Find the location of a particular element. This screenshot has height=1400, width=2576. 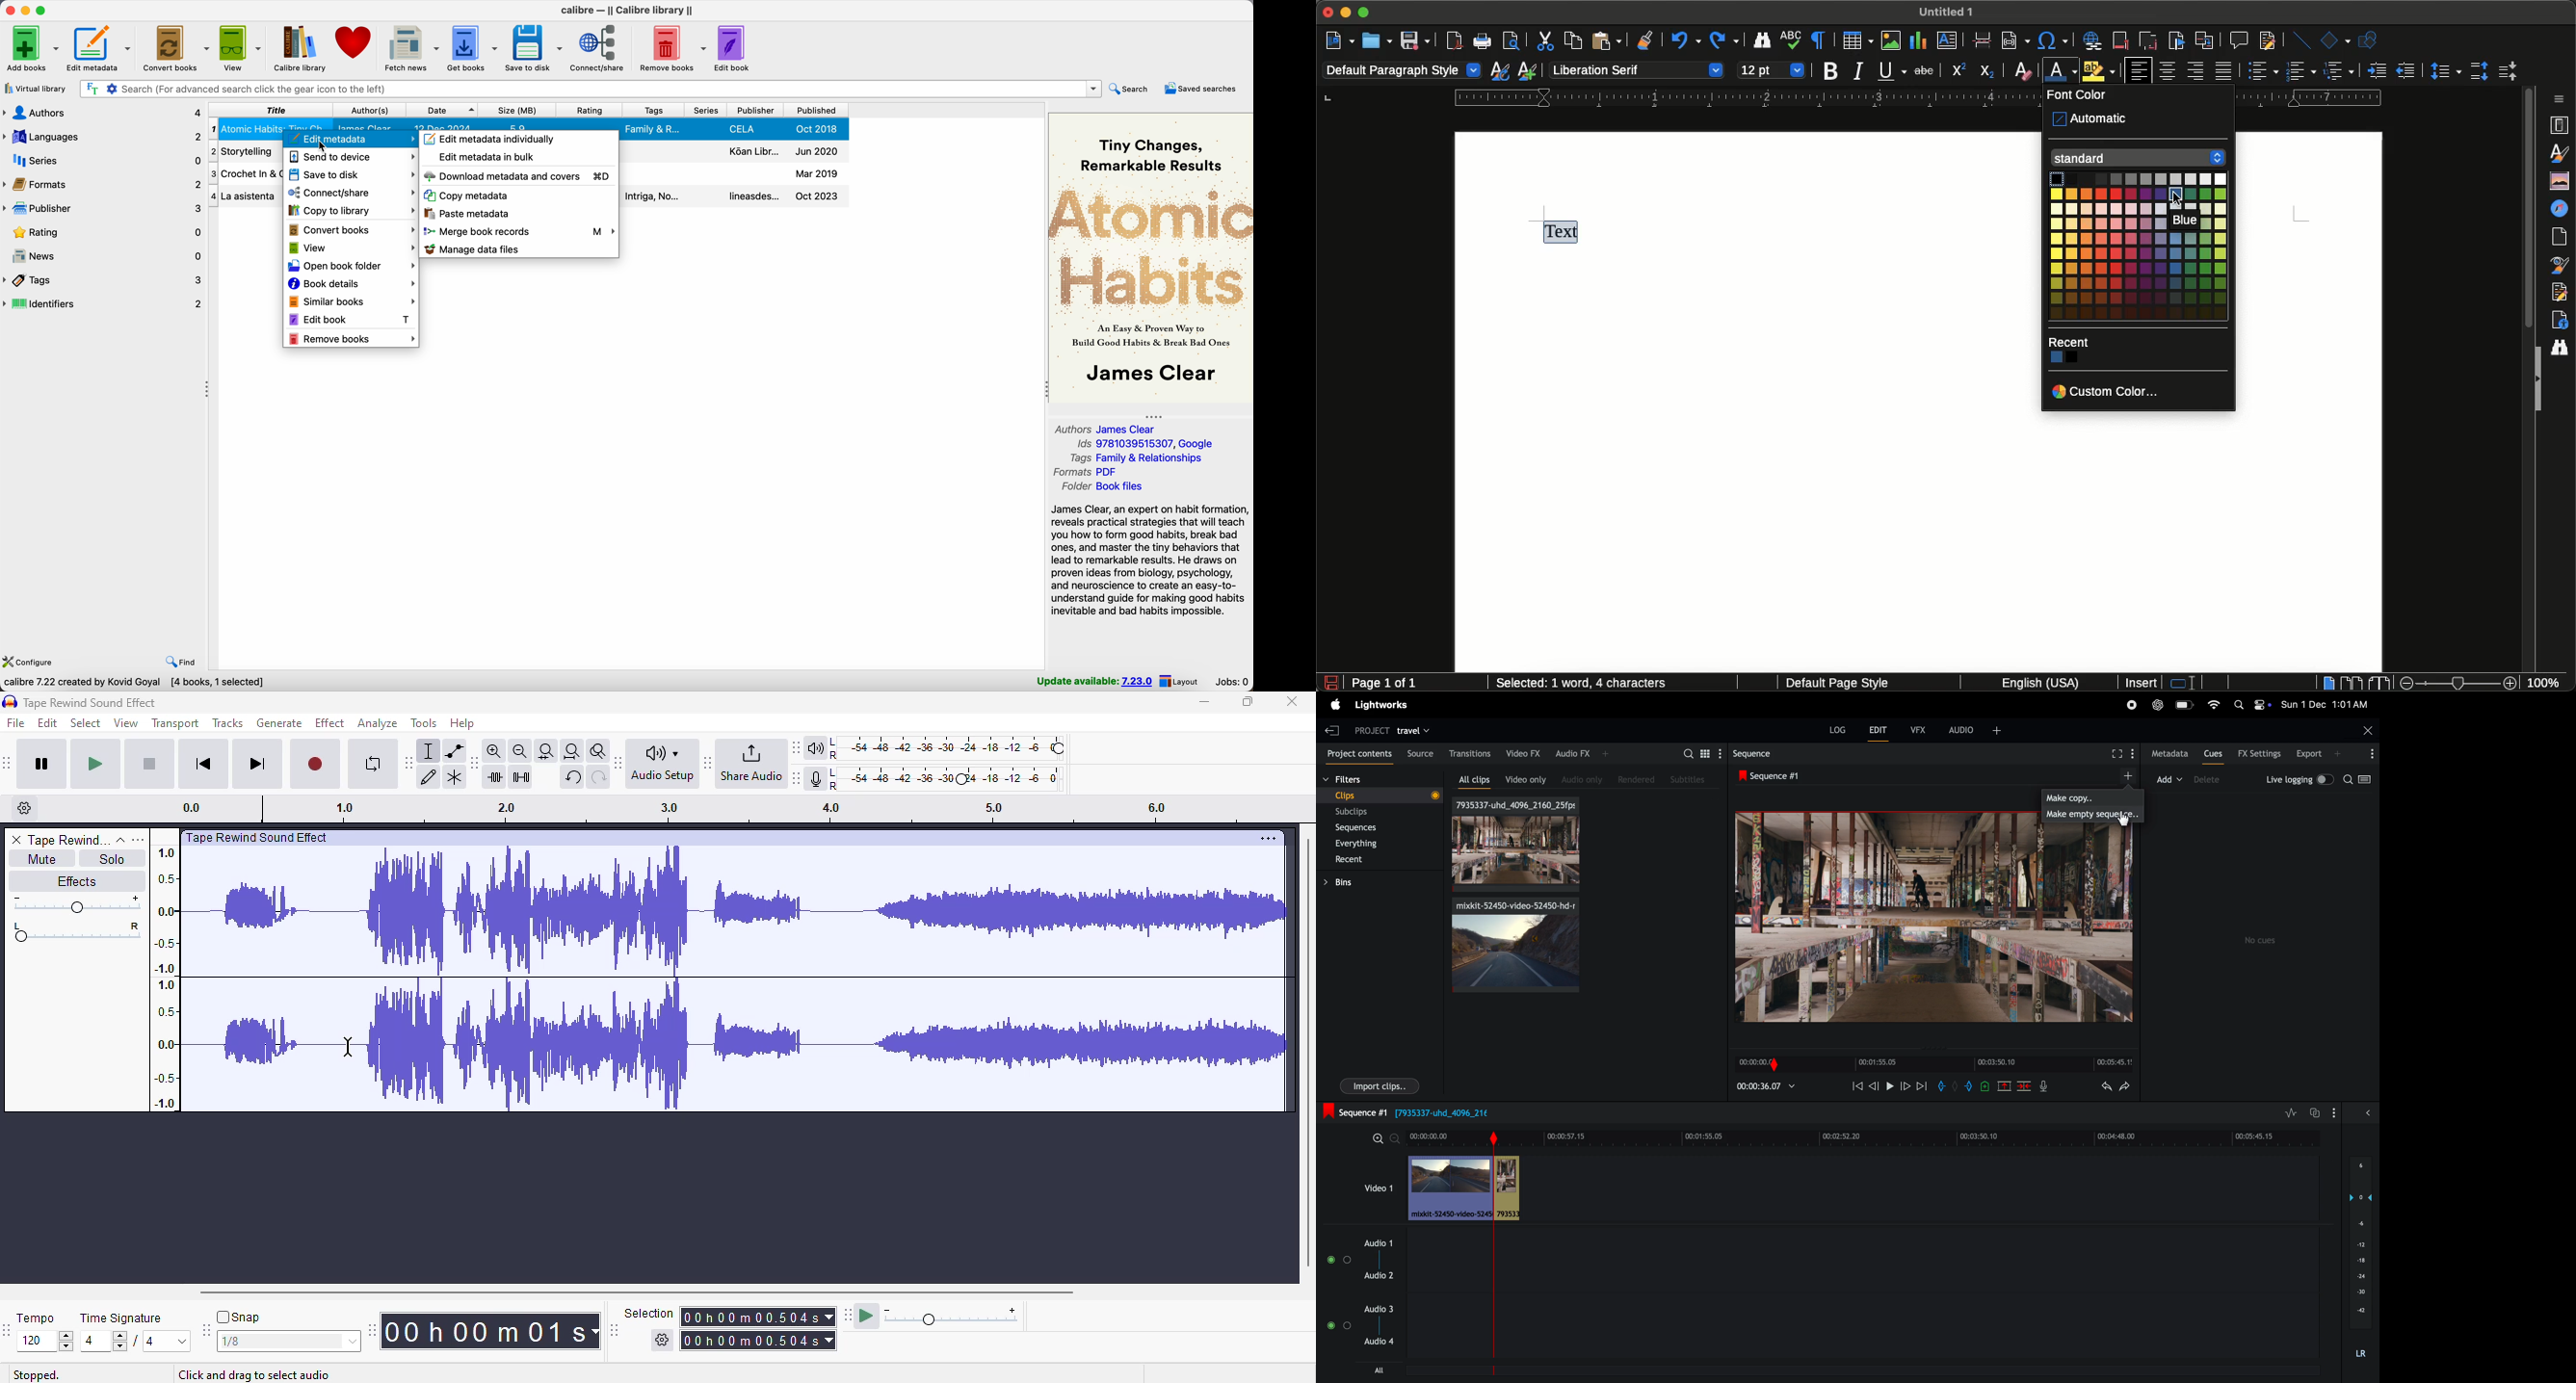

envelope tool is located at coordinates (455, 751).